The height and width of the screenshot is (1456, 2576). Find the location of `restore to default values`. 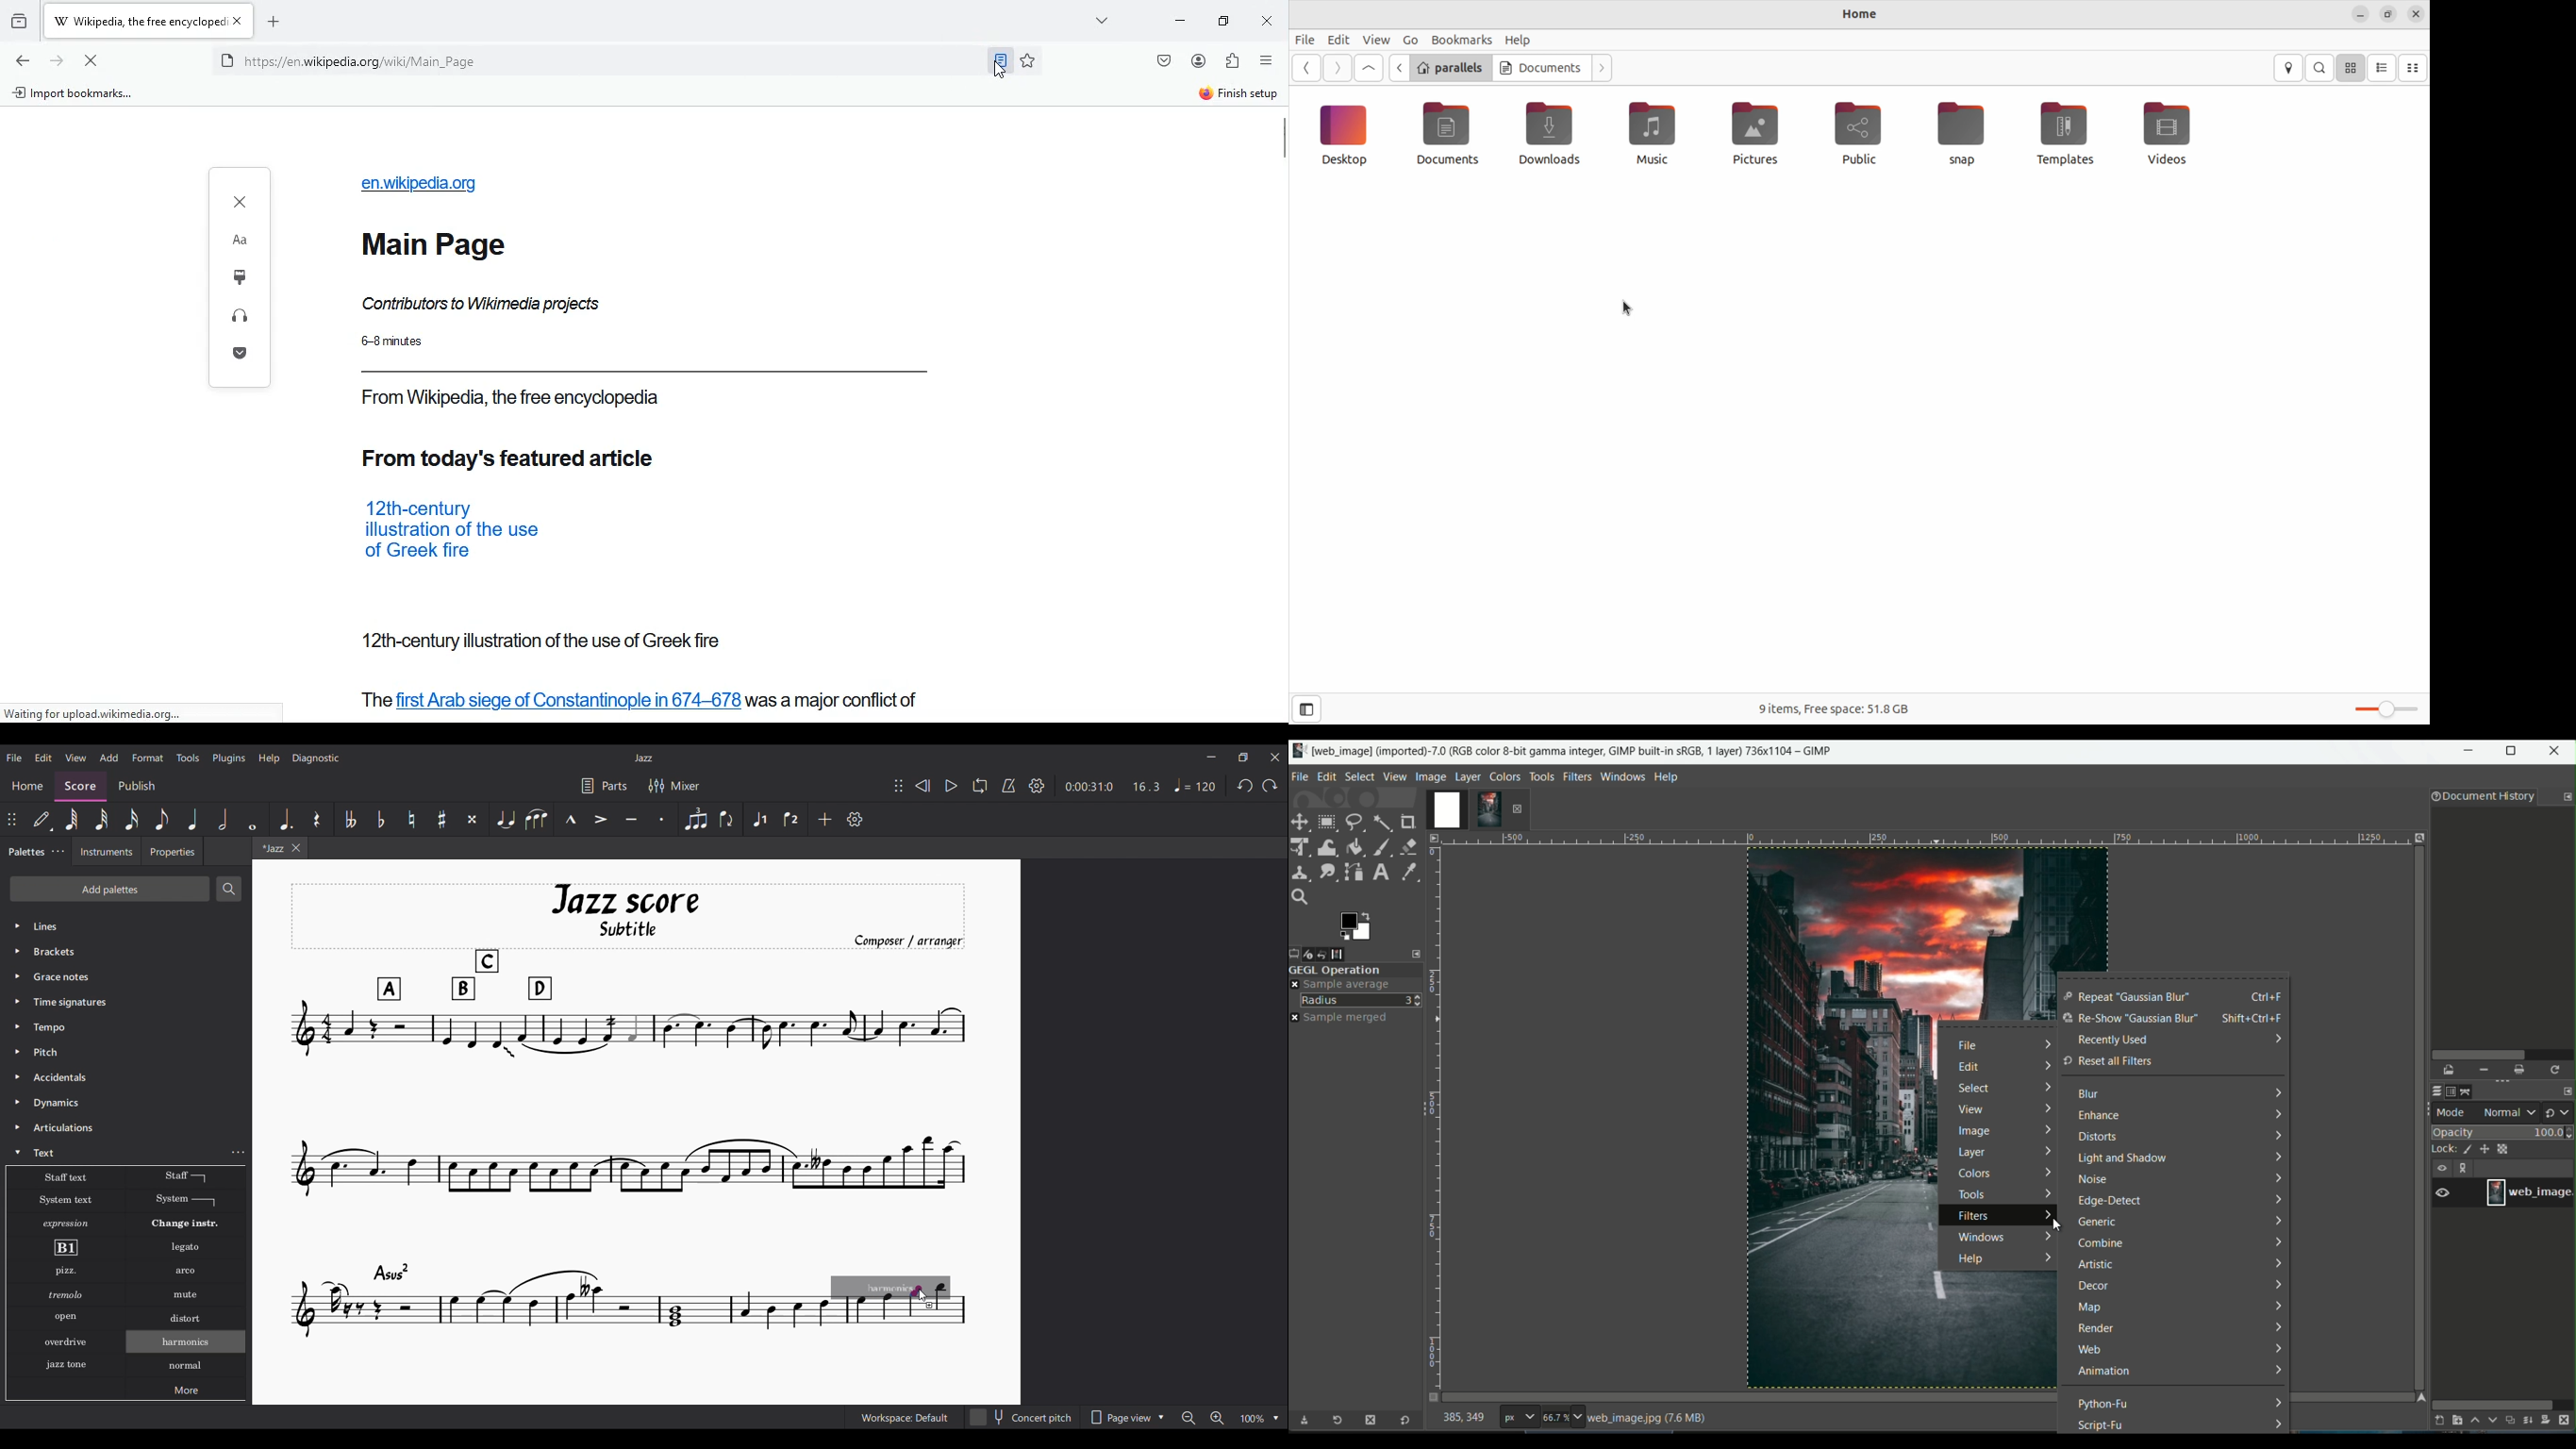

restore to default values is located at coordinates (1402, 1421).